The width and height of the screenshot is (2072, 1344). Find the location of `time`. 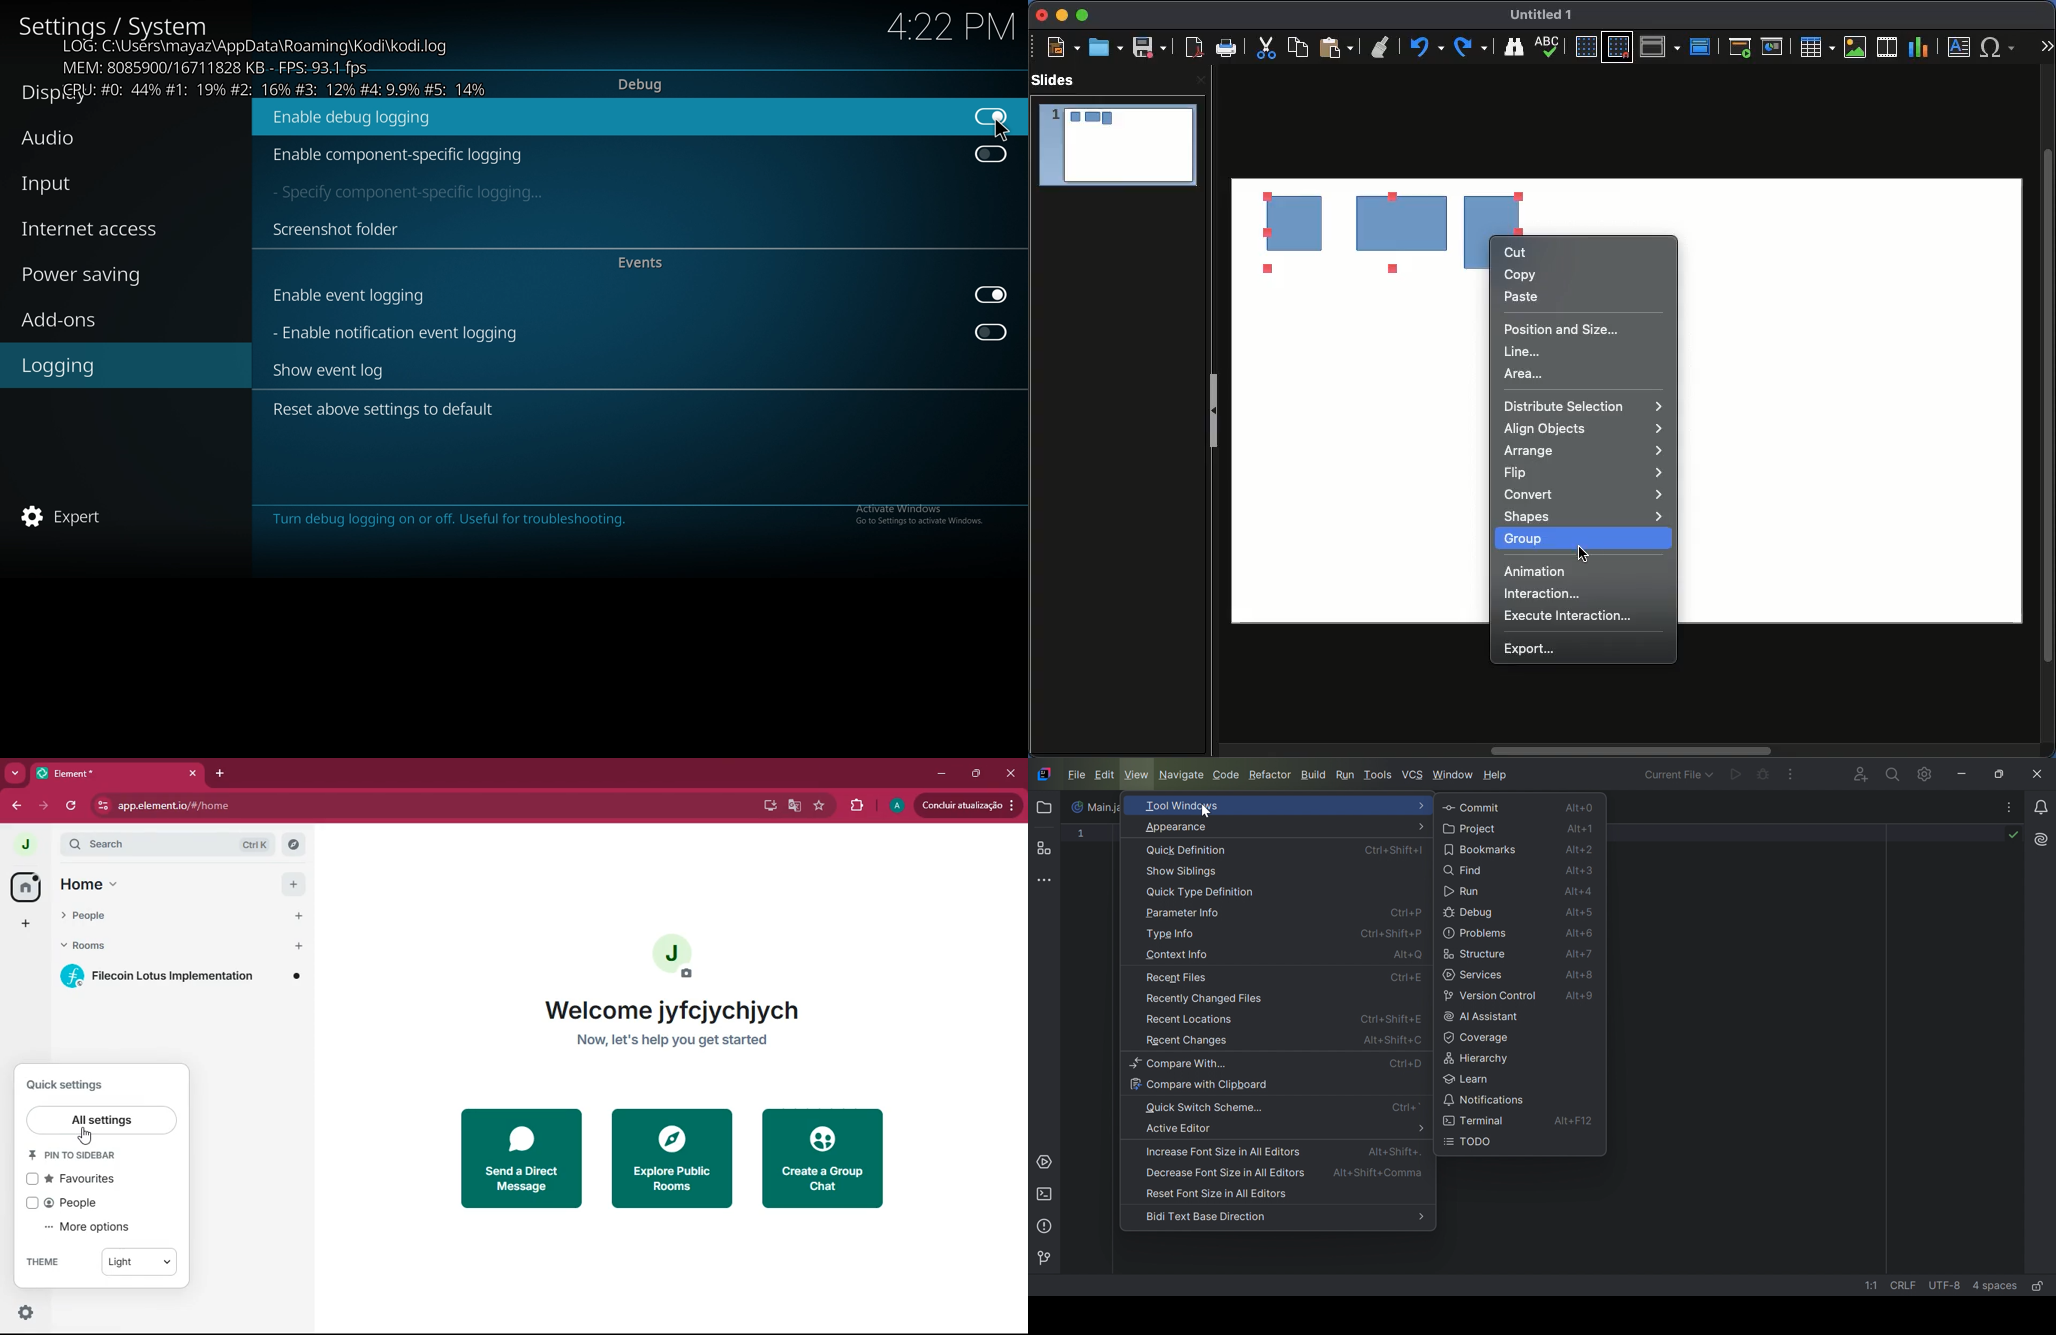

time is located at coordinates (940, 27).